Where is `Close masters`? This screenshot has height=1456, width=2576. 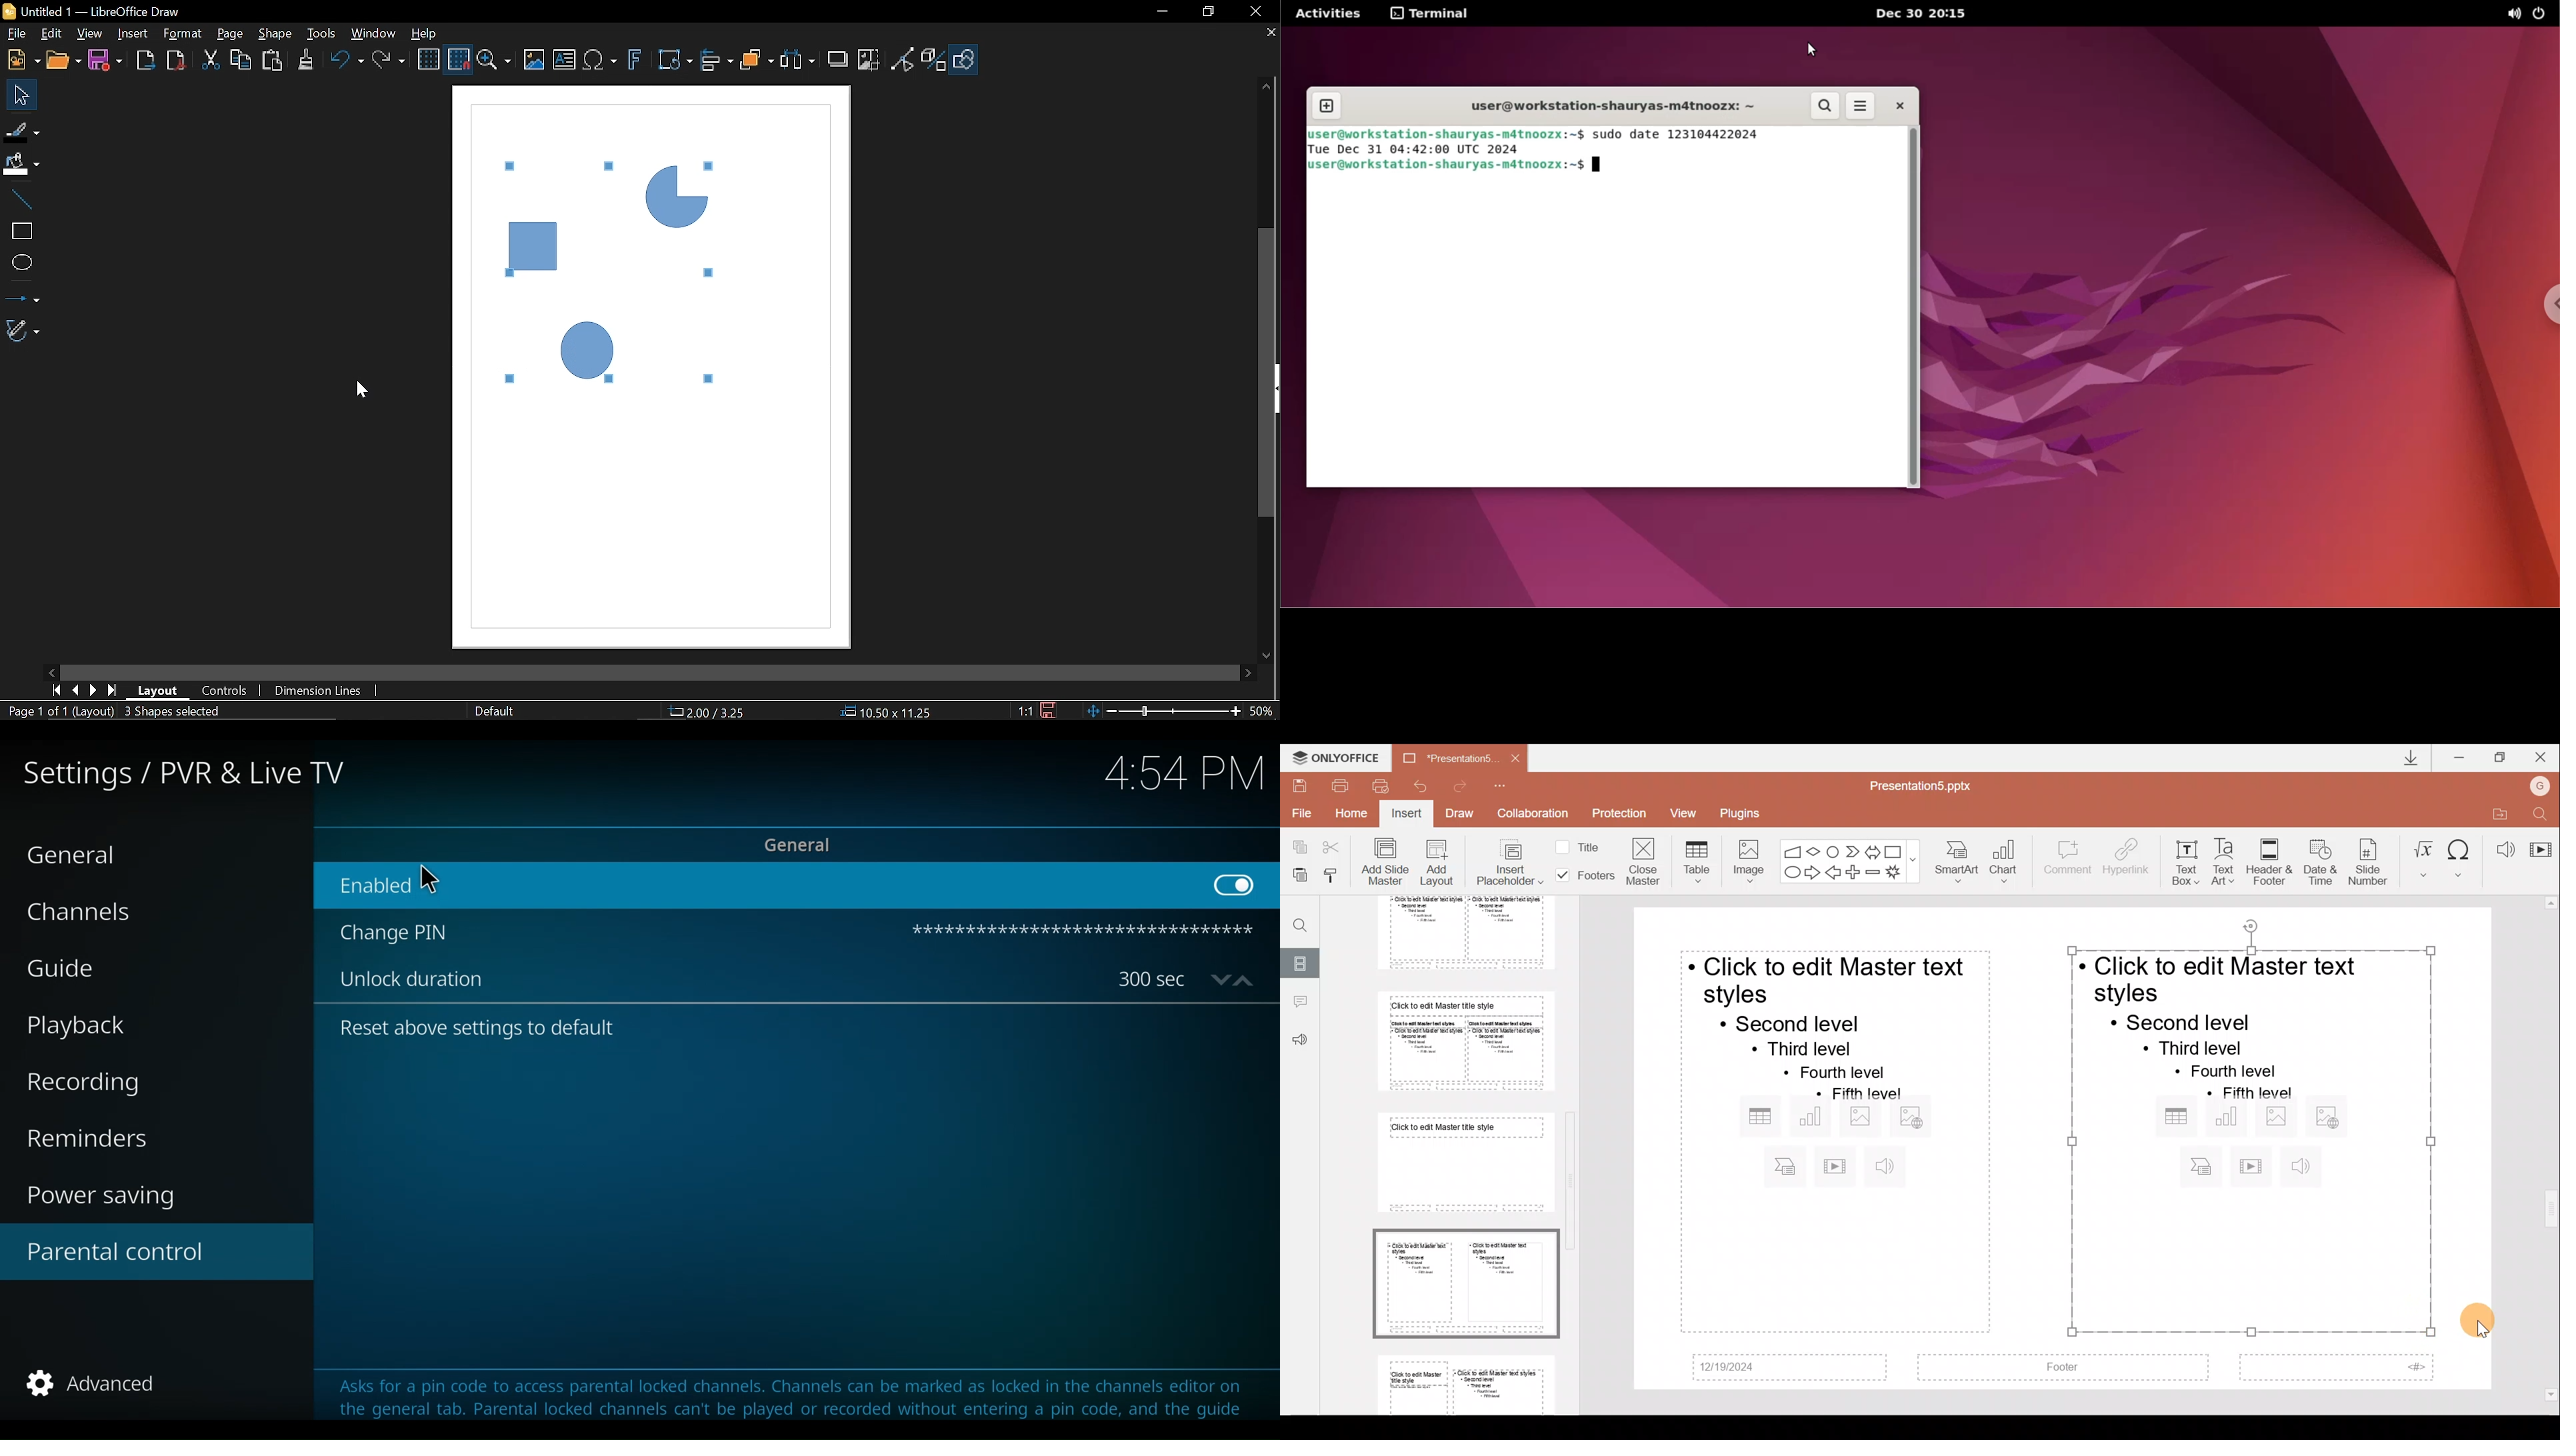
Close masters is located at coordinates (1645, 861).